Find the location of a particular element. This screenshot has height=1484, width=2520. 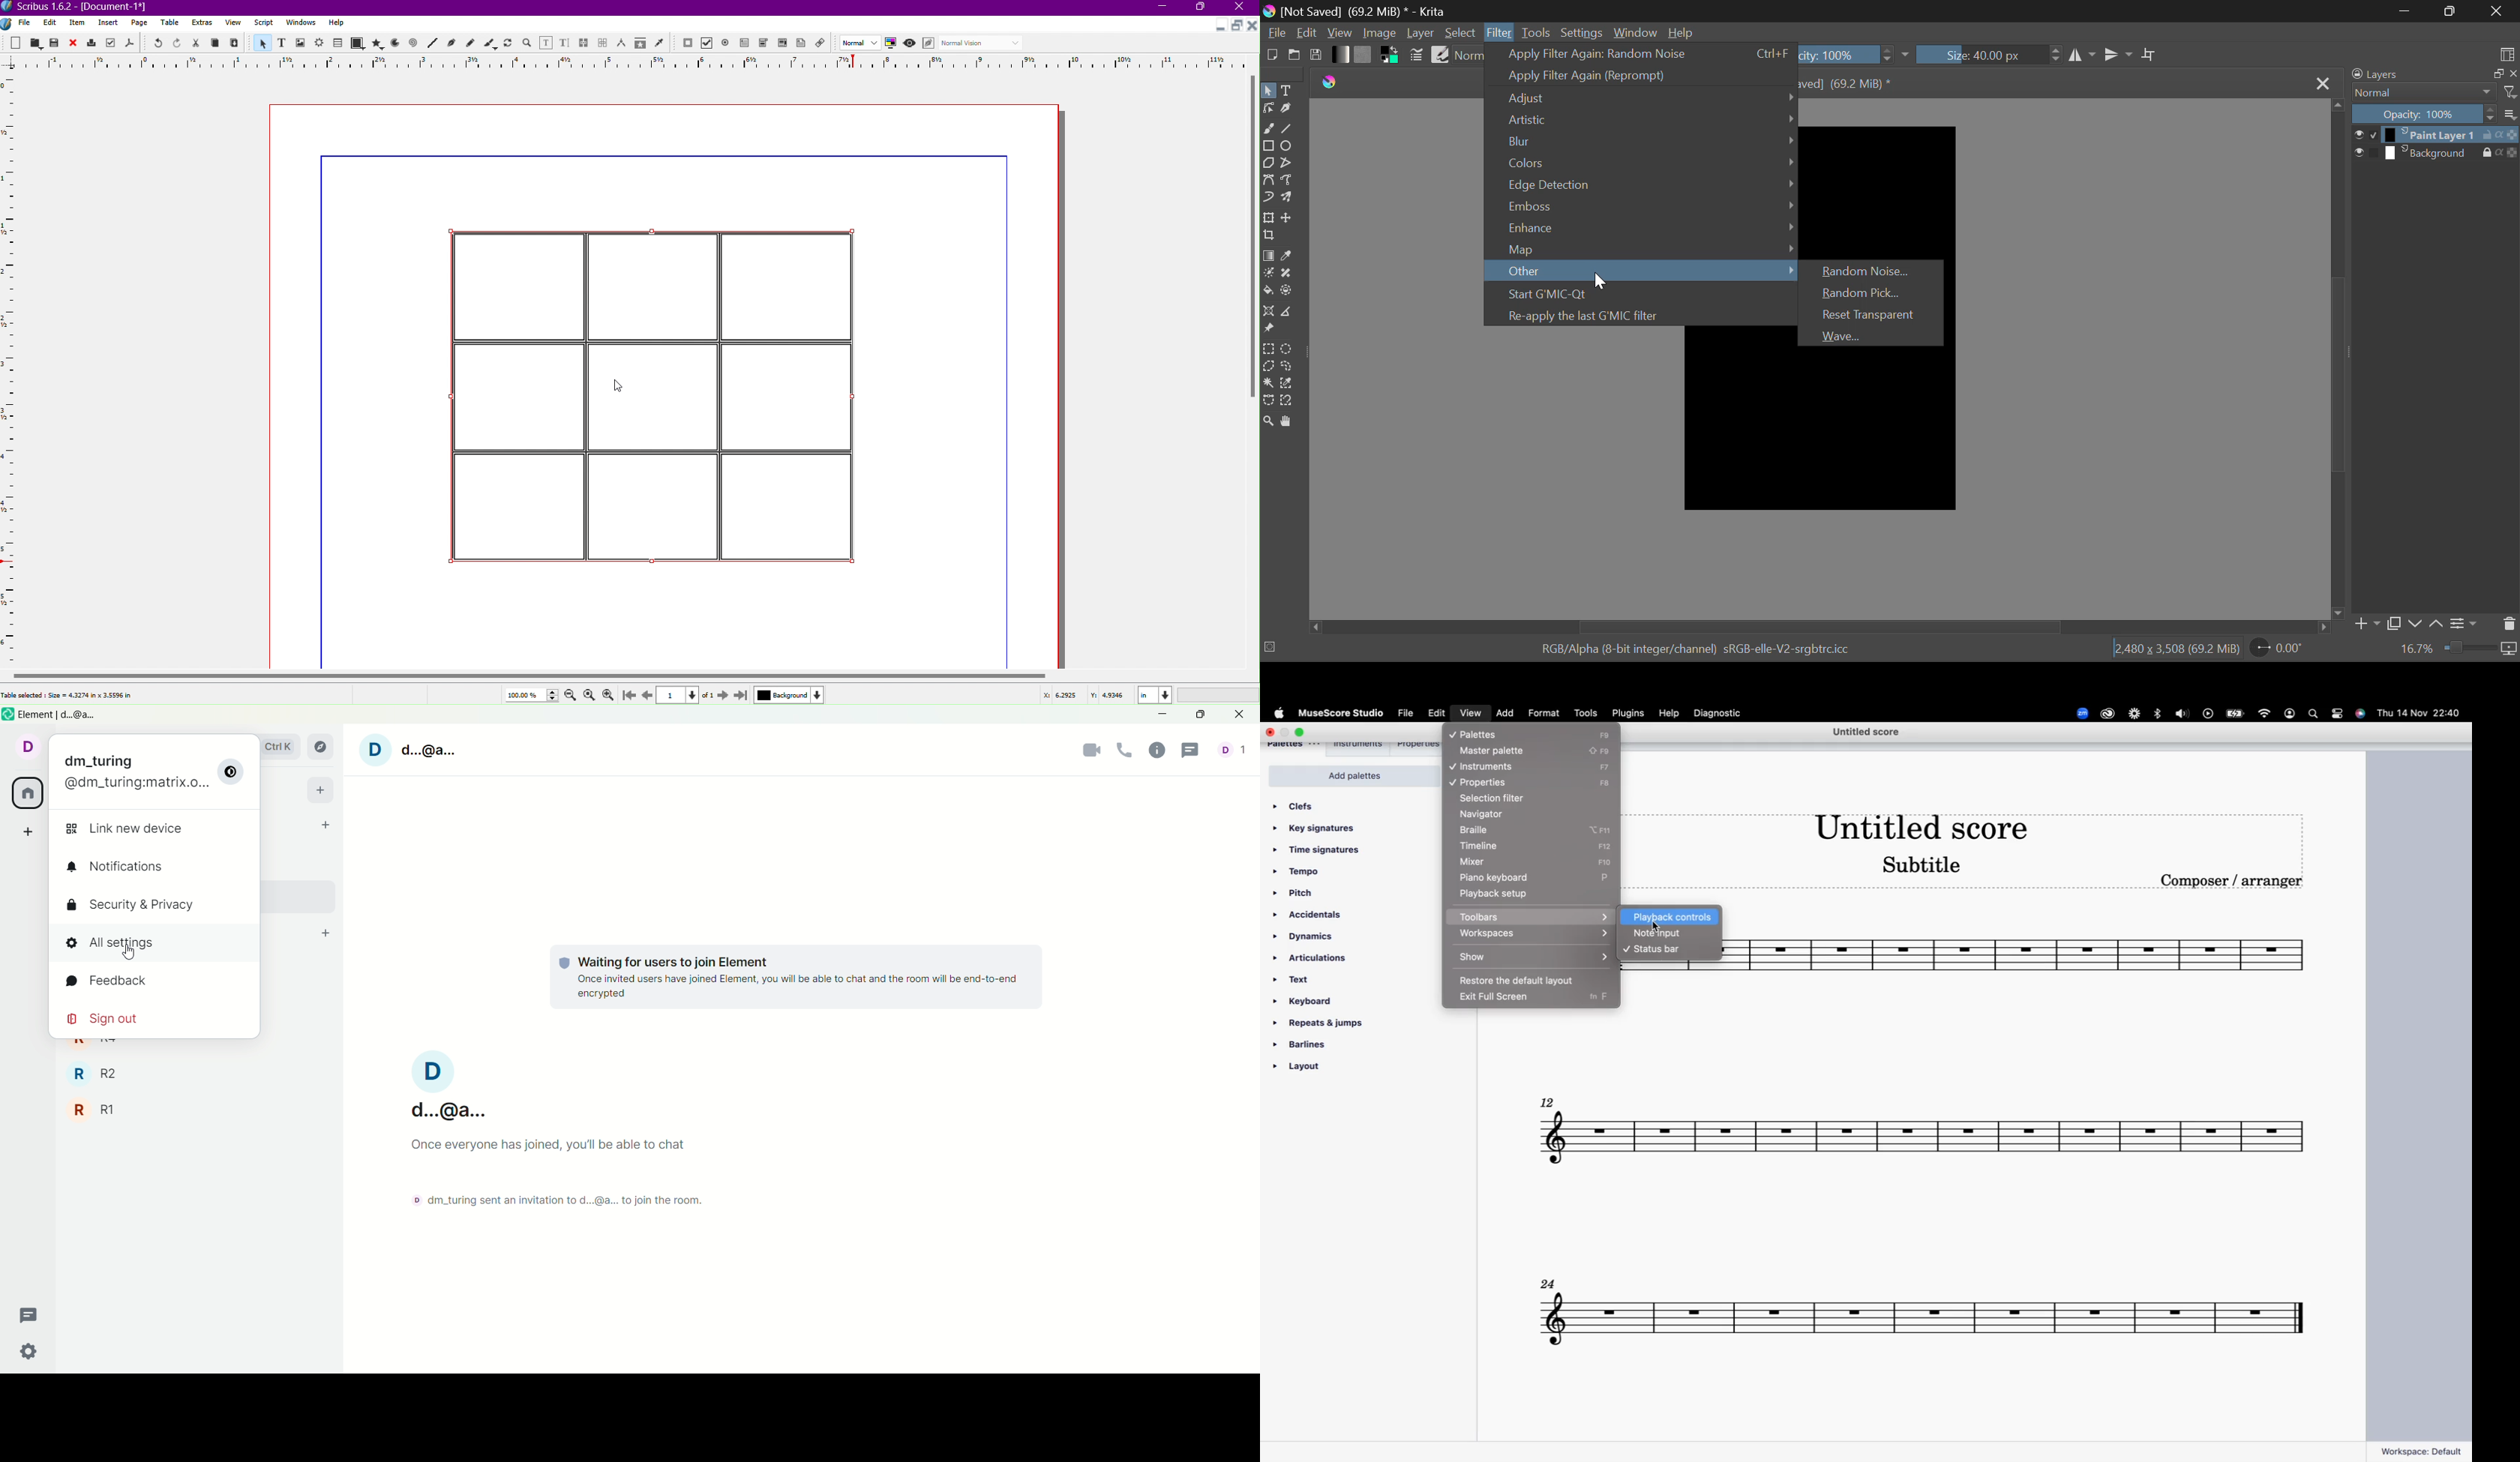

Maximize is located at coordinates (1203, 9).